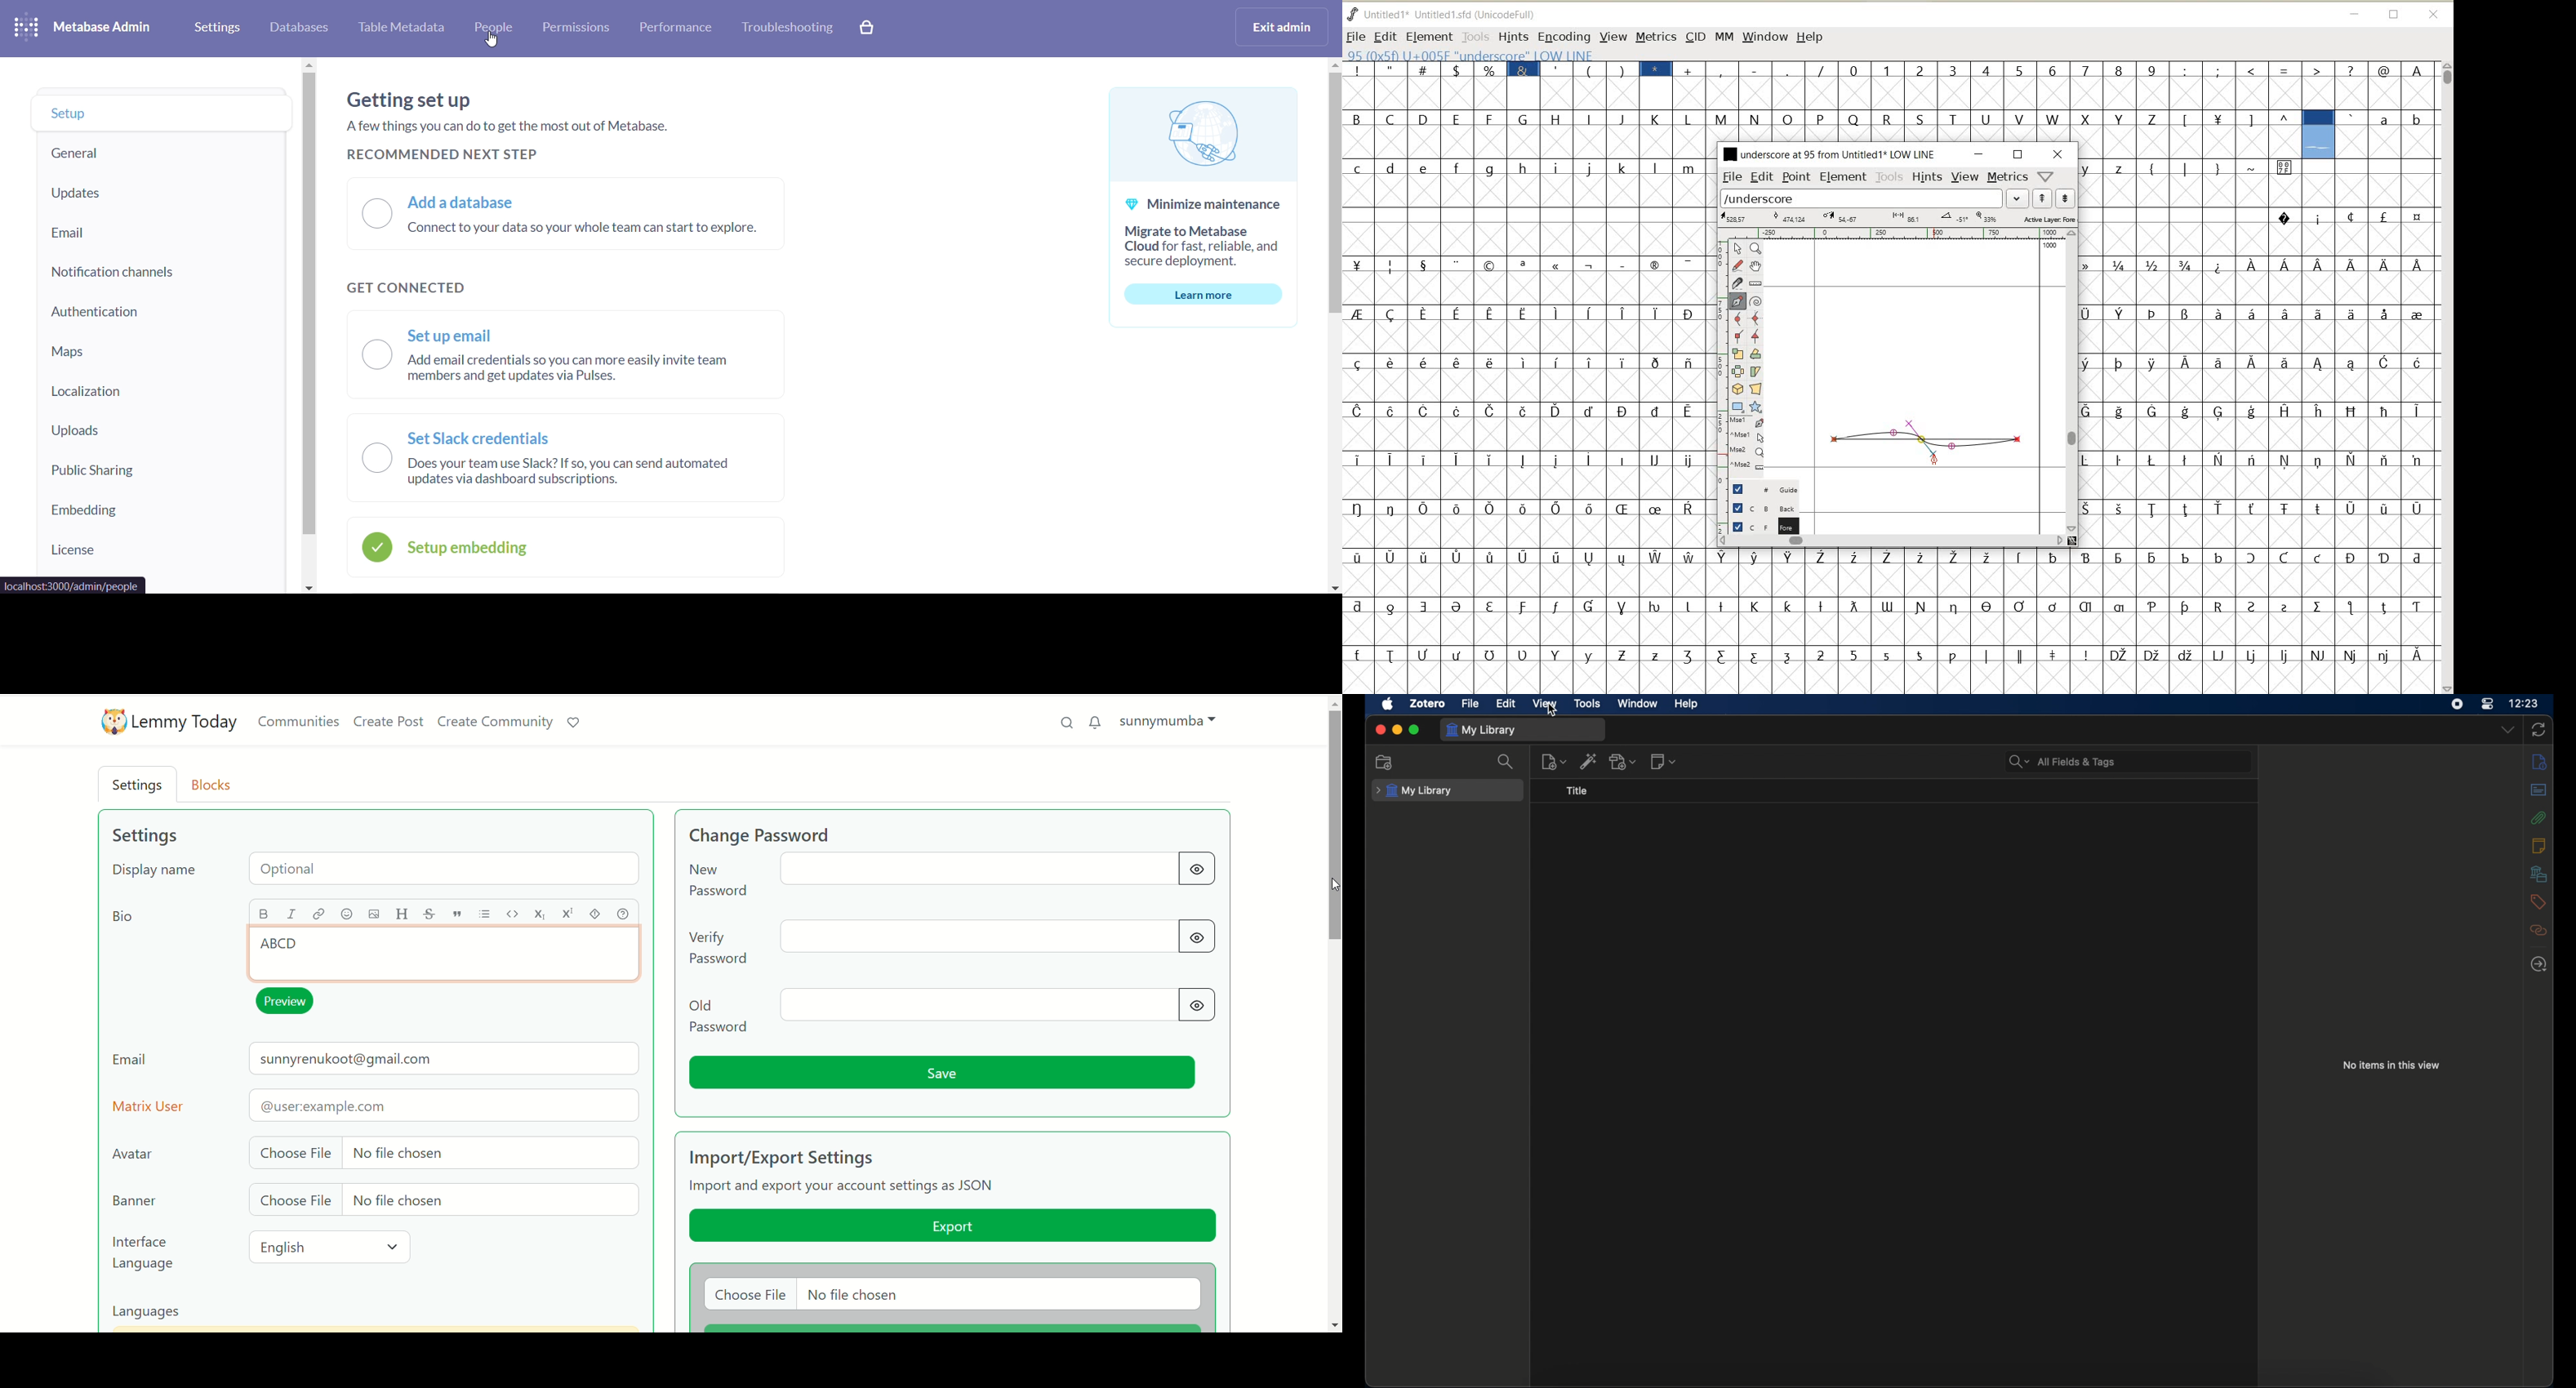 This screenshot has height=1400, width=2576. Describe the element at coordinates (2538, 902) in the screenshot. I see `tags` at that location.